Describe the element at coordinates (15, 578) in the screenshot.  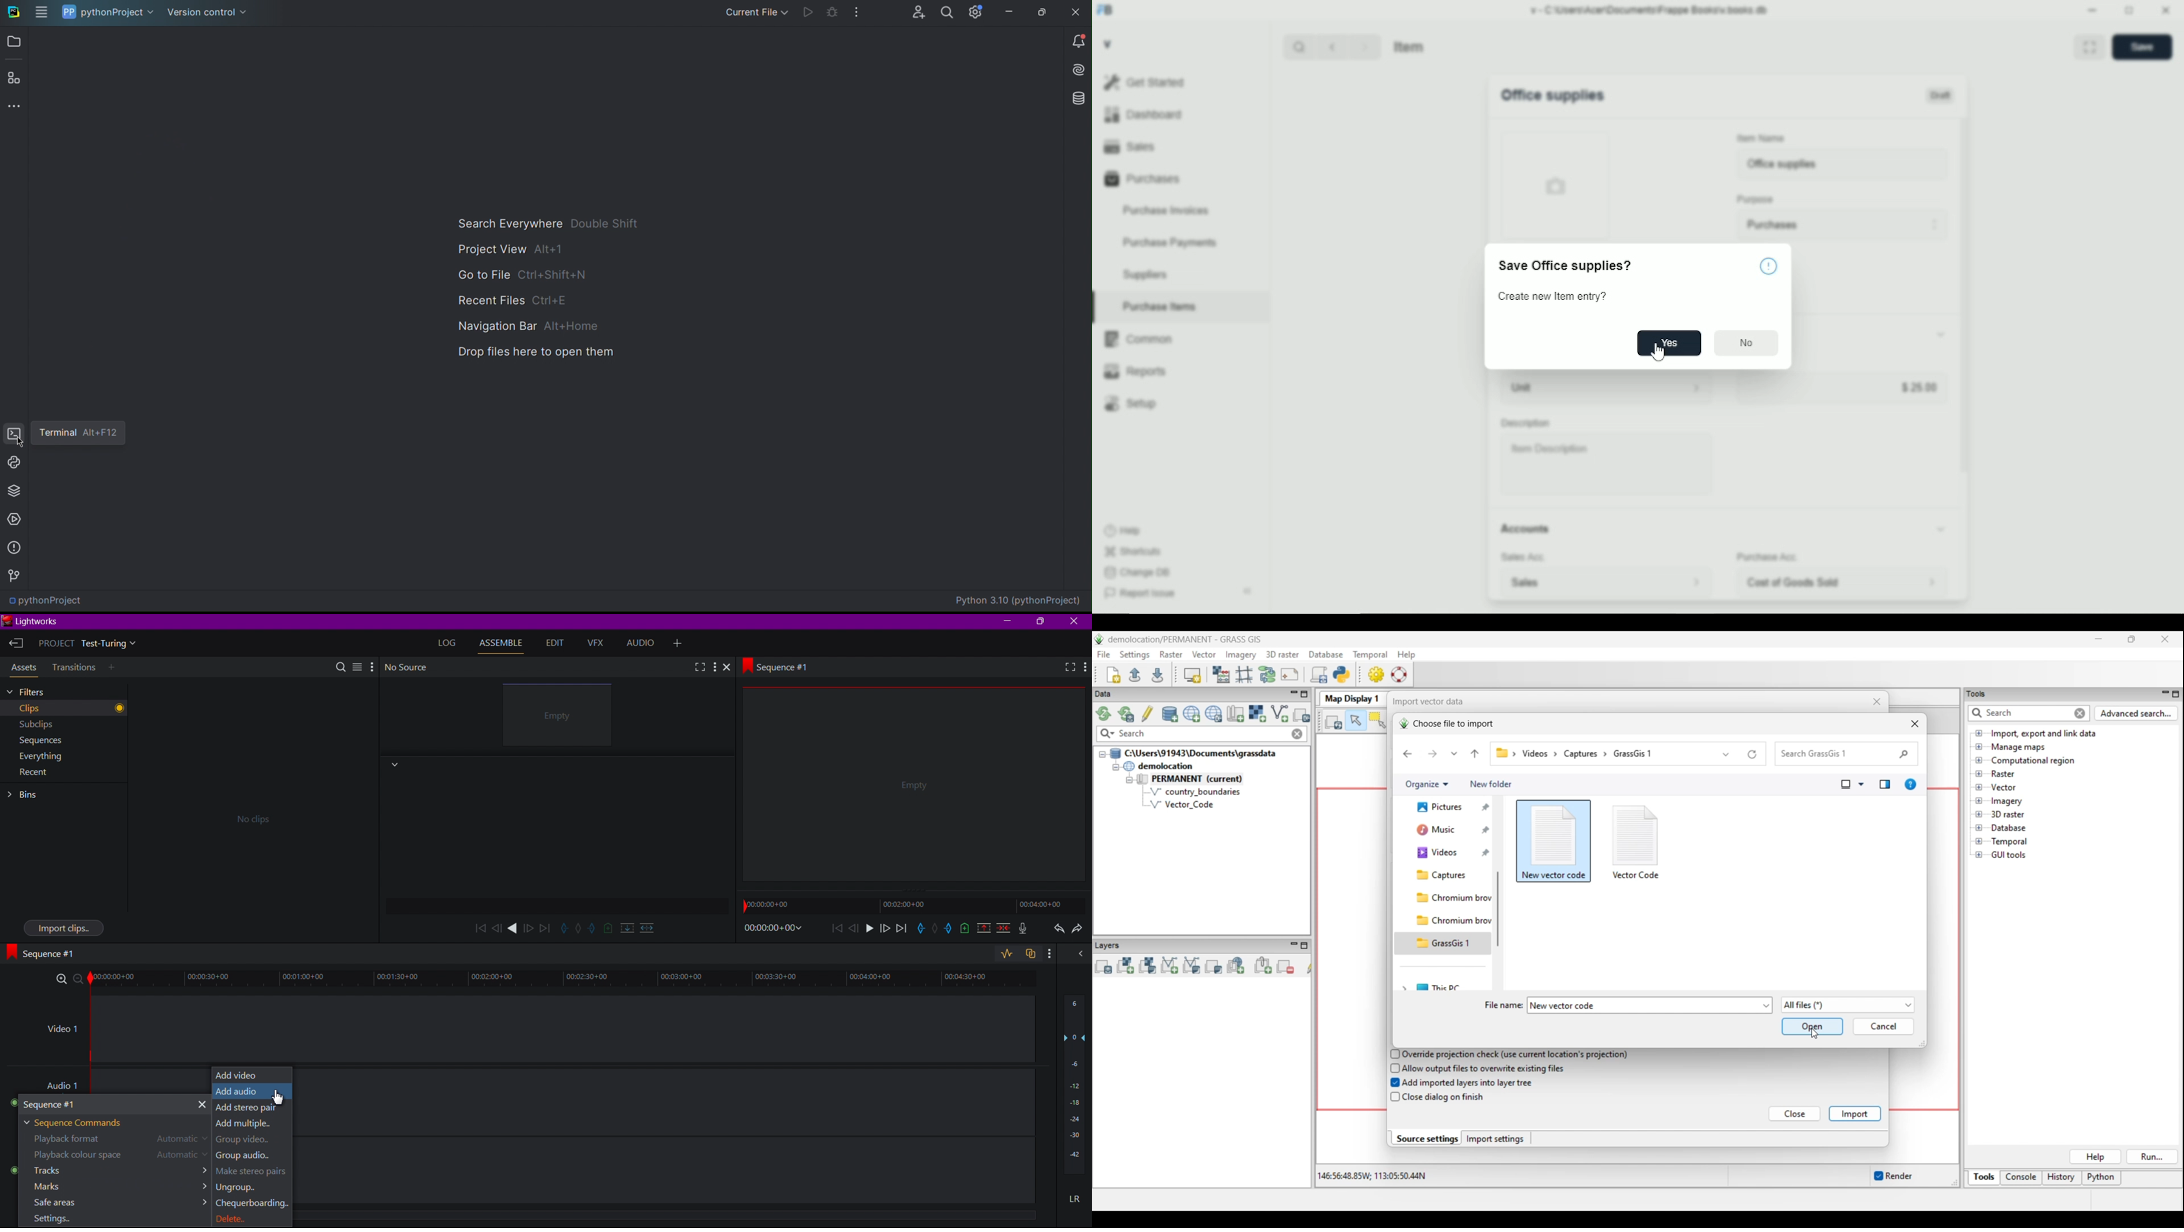
I see `Version Control` at that location.